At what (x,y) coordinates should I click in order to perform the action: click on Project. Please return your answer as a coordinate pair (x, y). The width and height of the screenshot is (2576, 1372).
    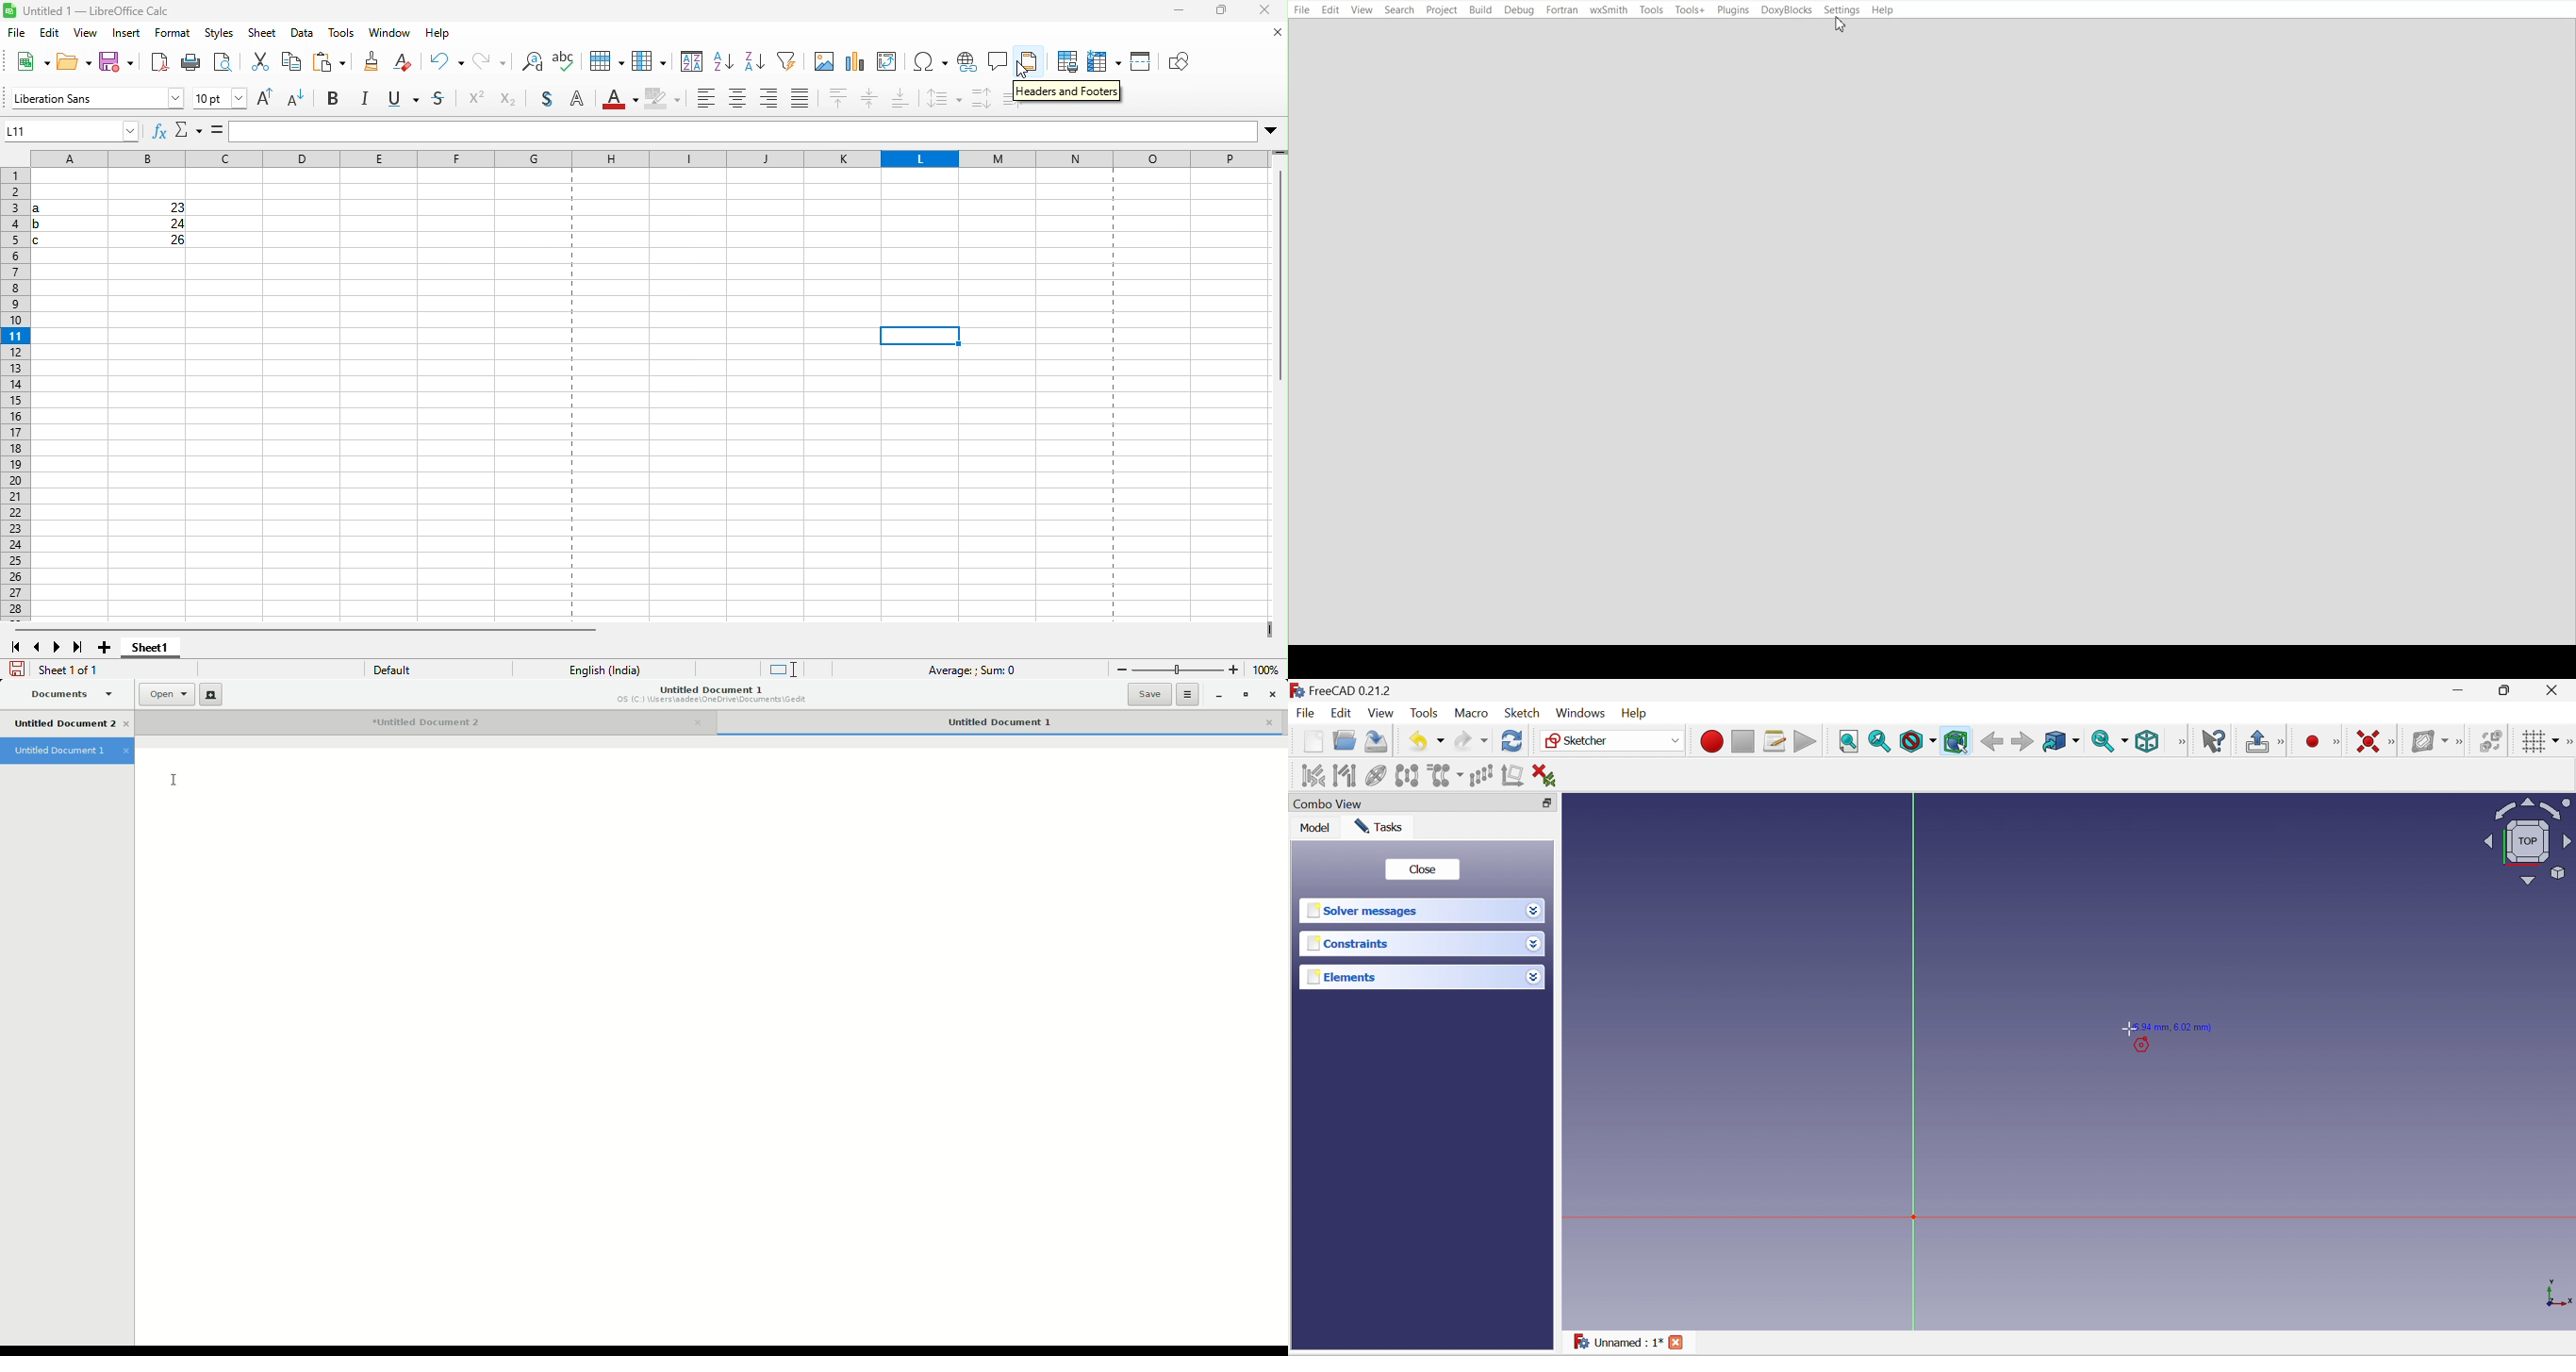
    Looking at the image, I should click on (1441, 10).